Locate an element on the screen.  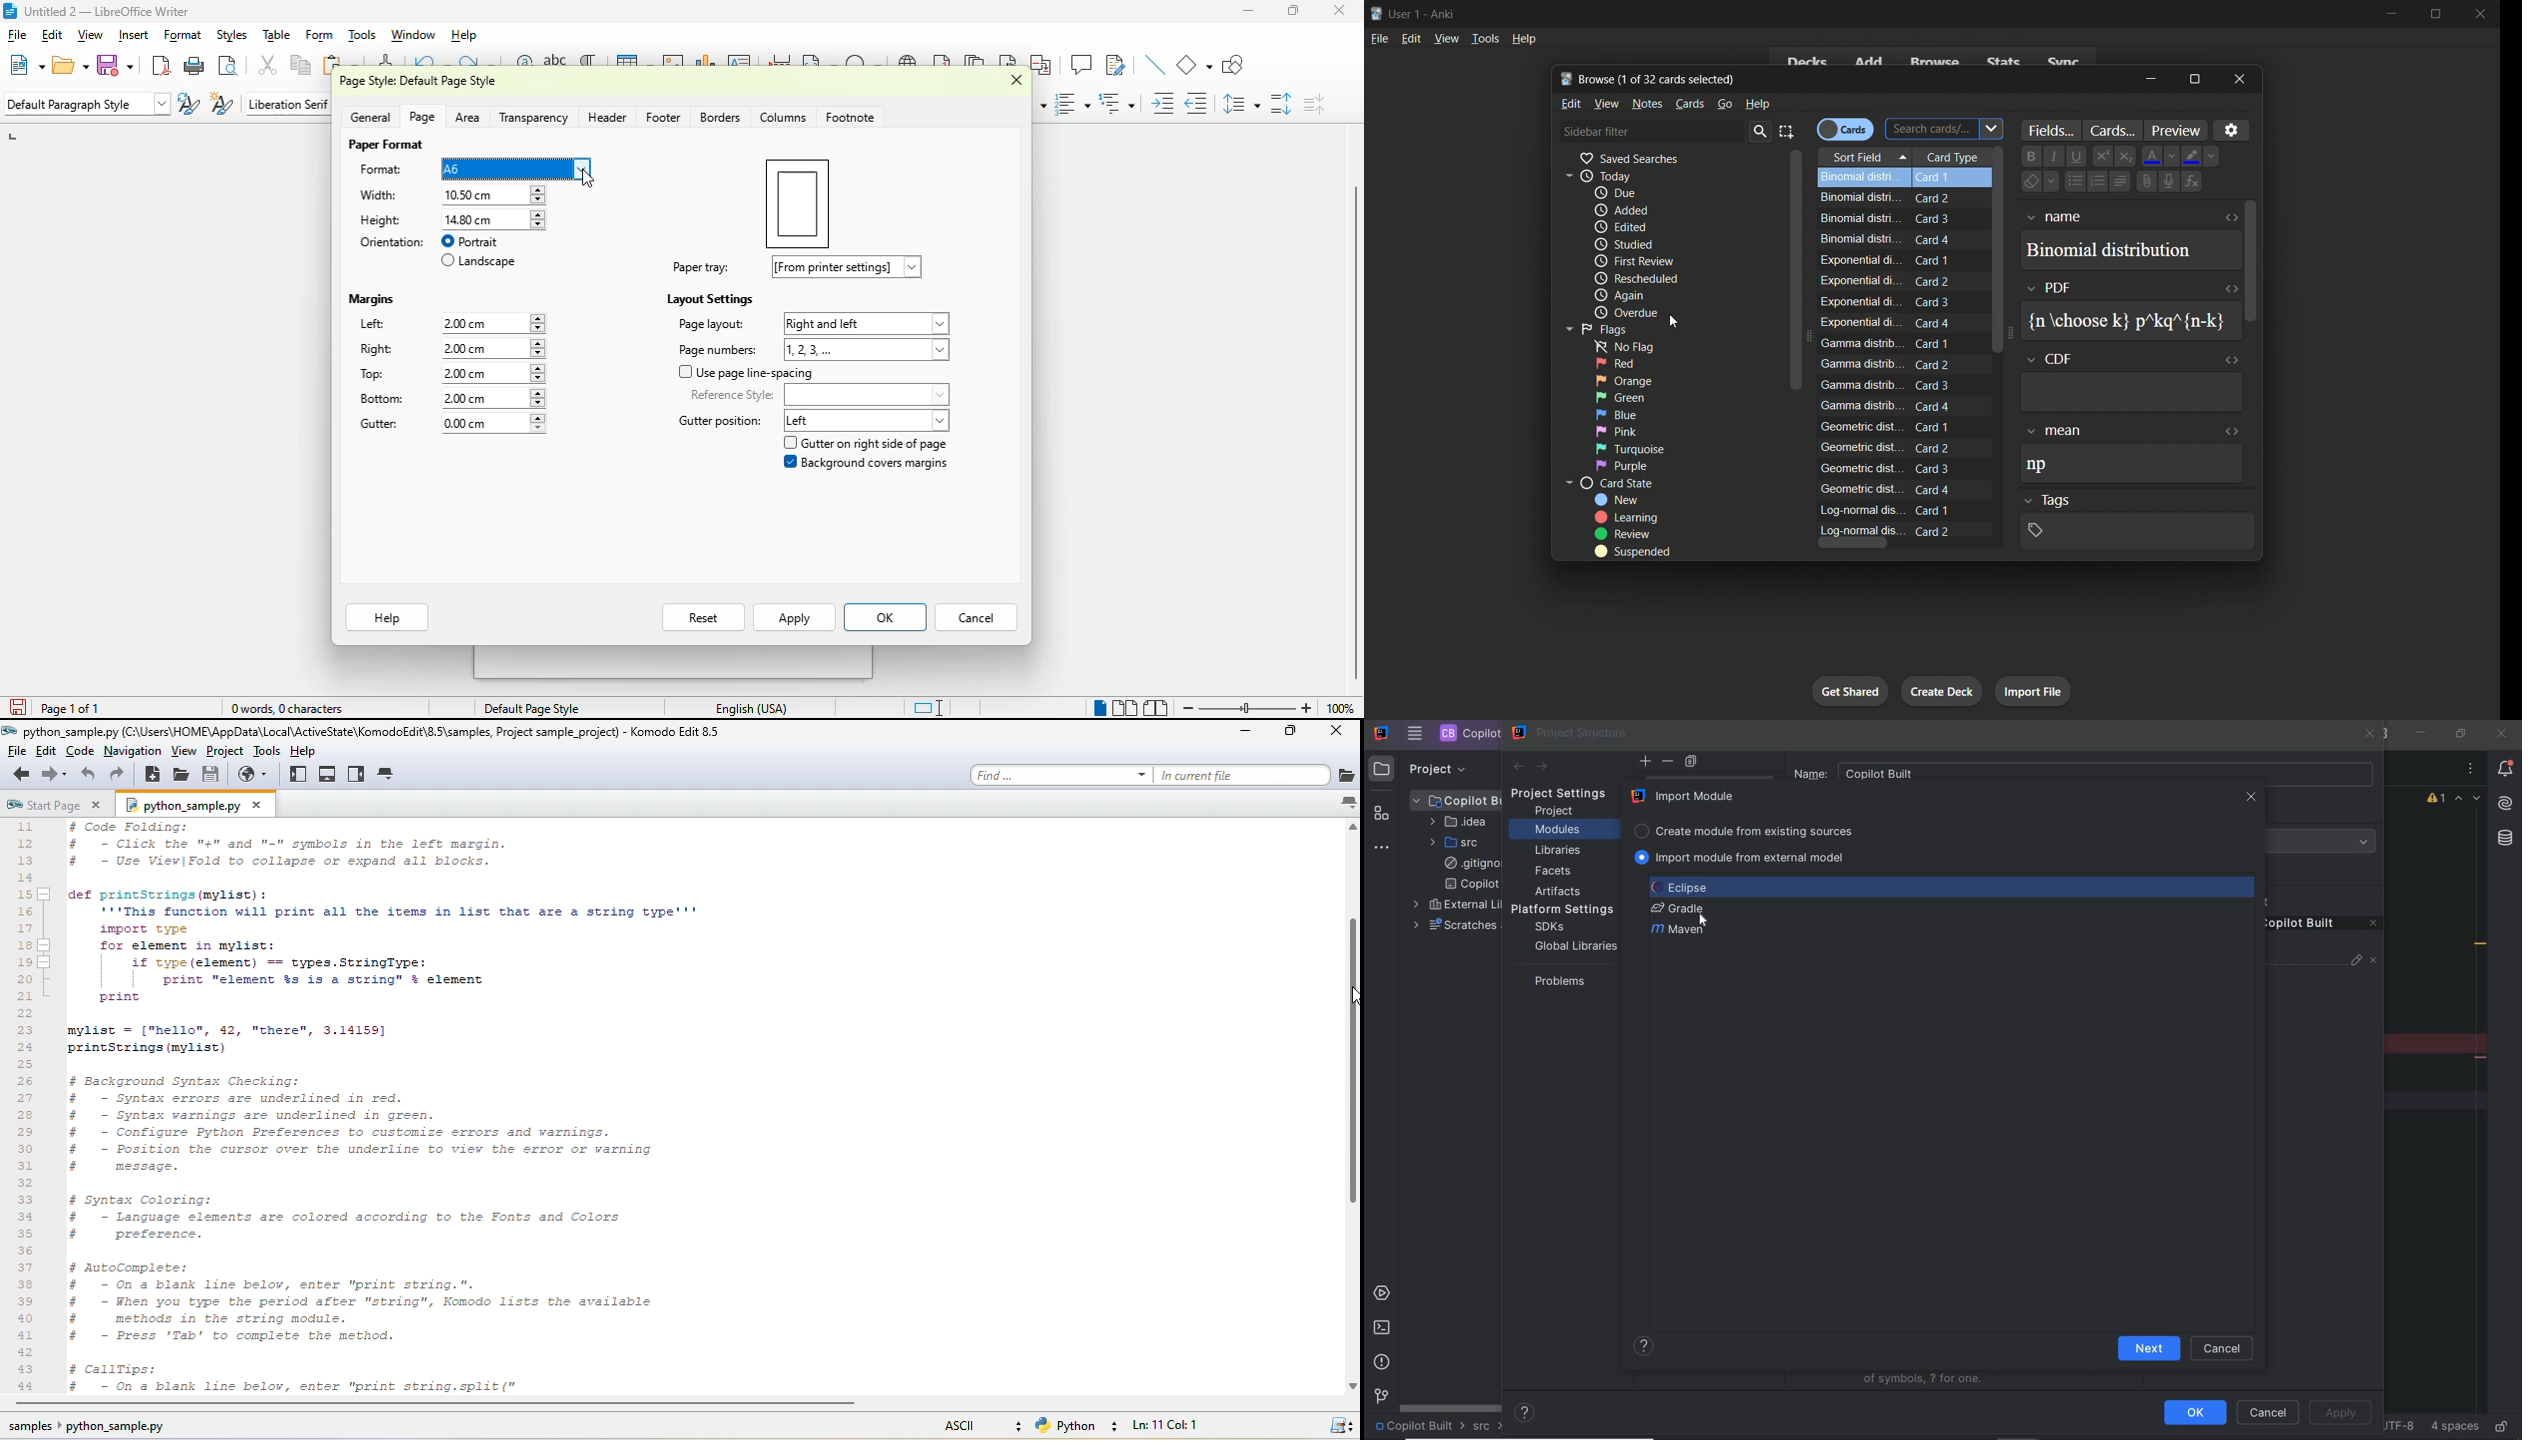
Tags is located at coordinates (2101, 501).